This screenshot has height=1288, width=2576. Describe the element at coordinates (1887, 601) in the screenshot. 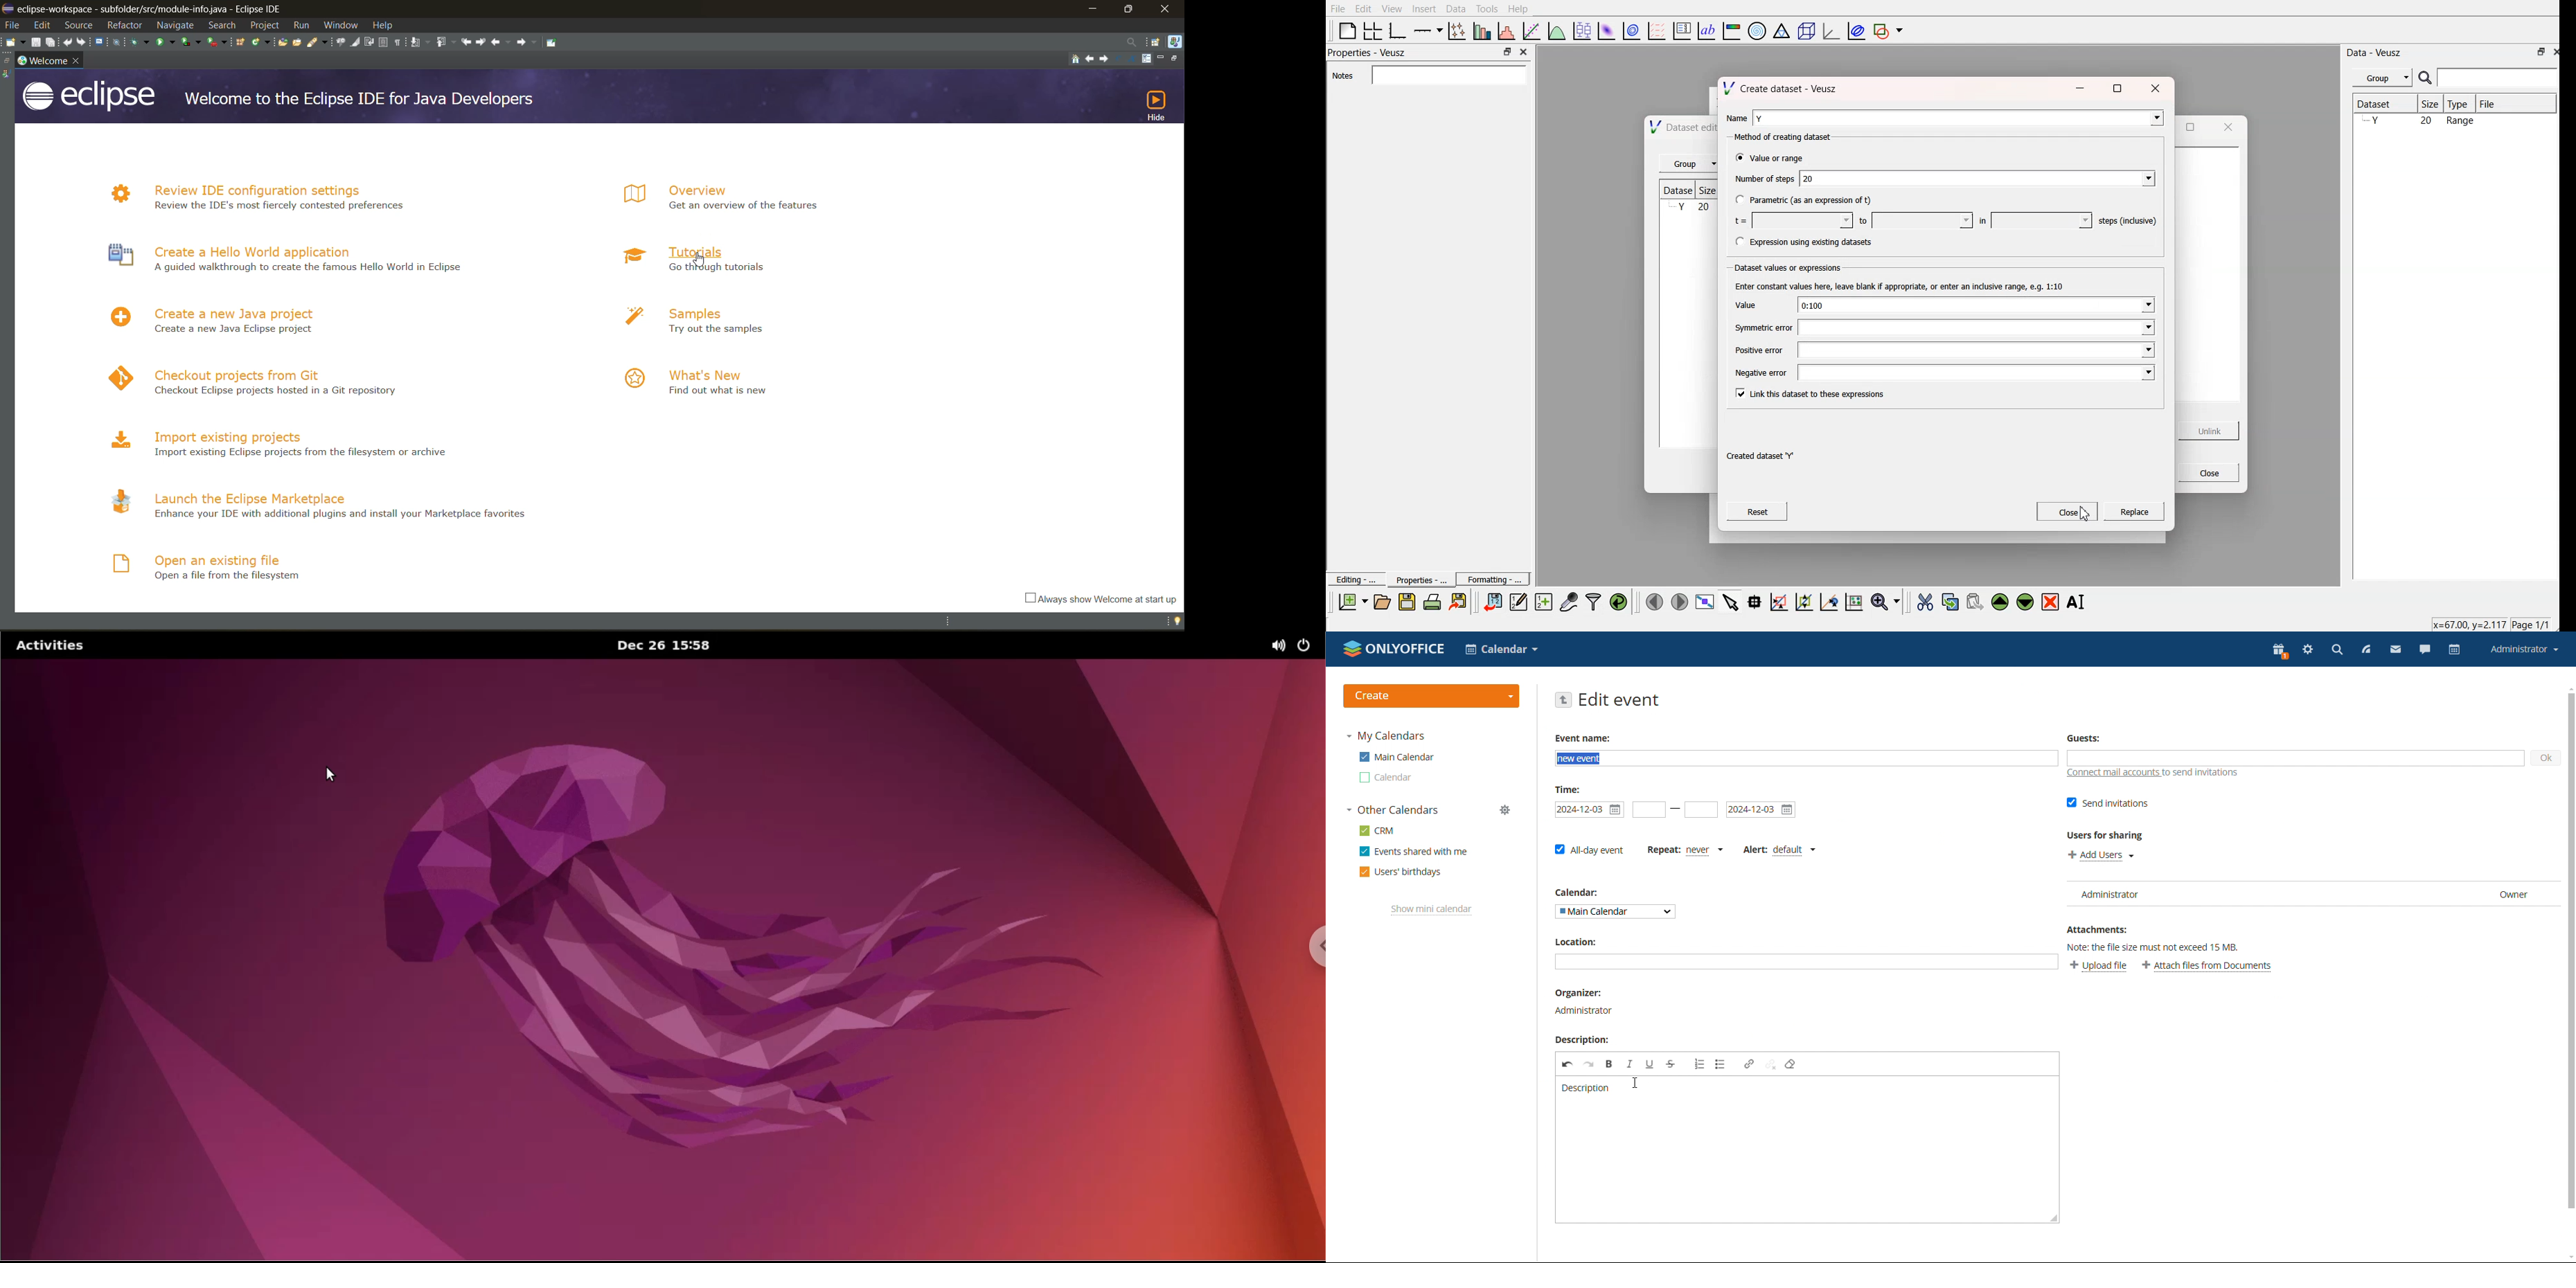

I see `Zoom function menu` at that location.